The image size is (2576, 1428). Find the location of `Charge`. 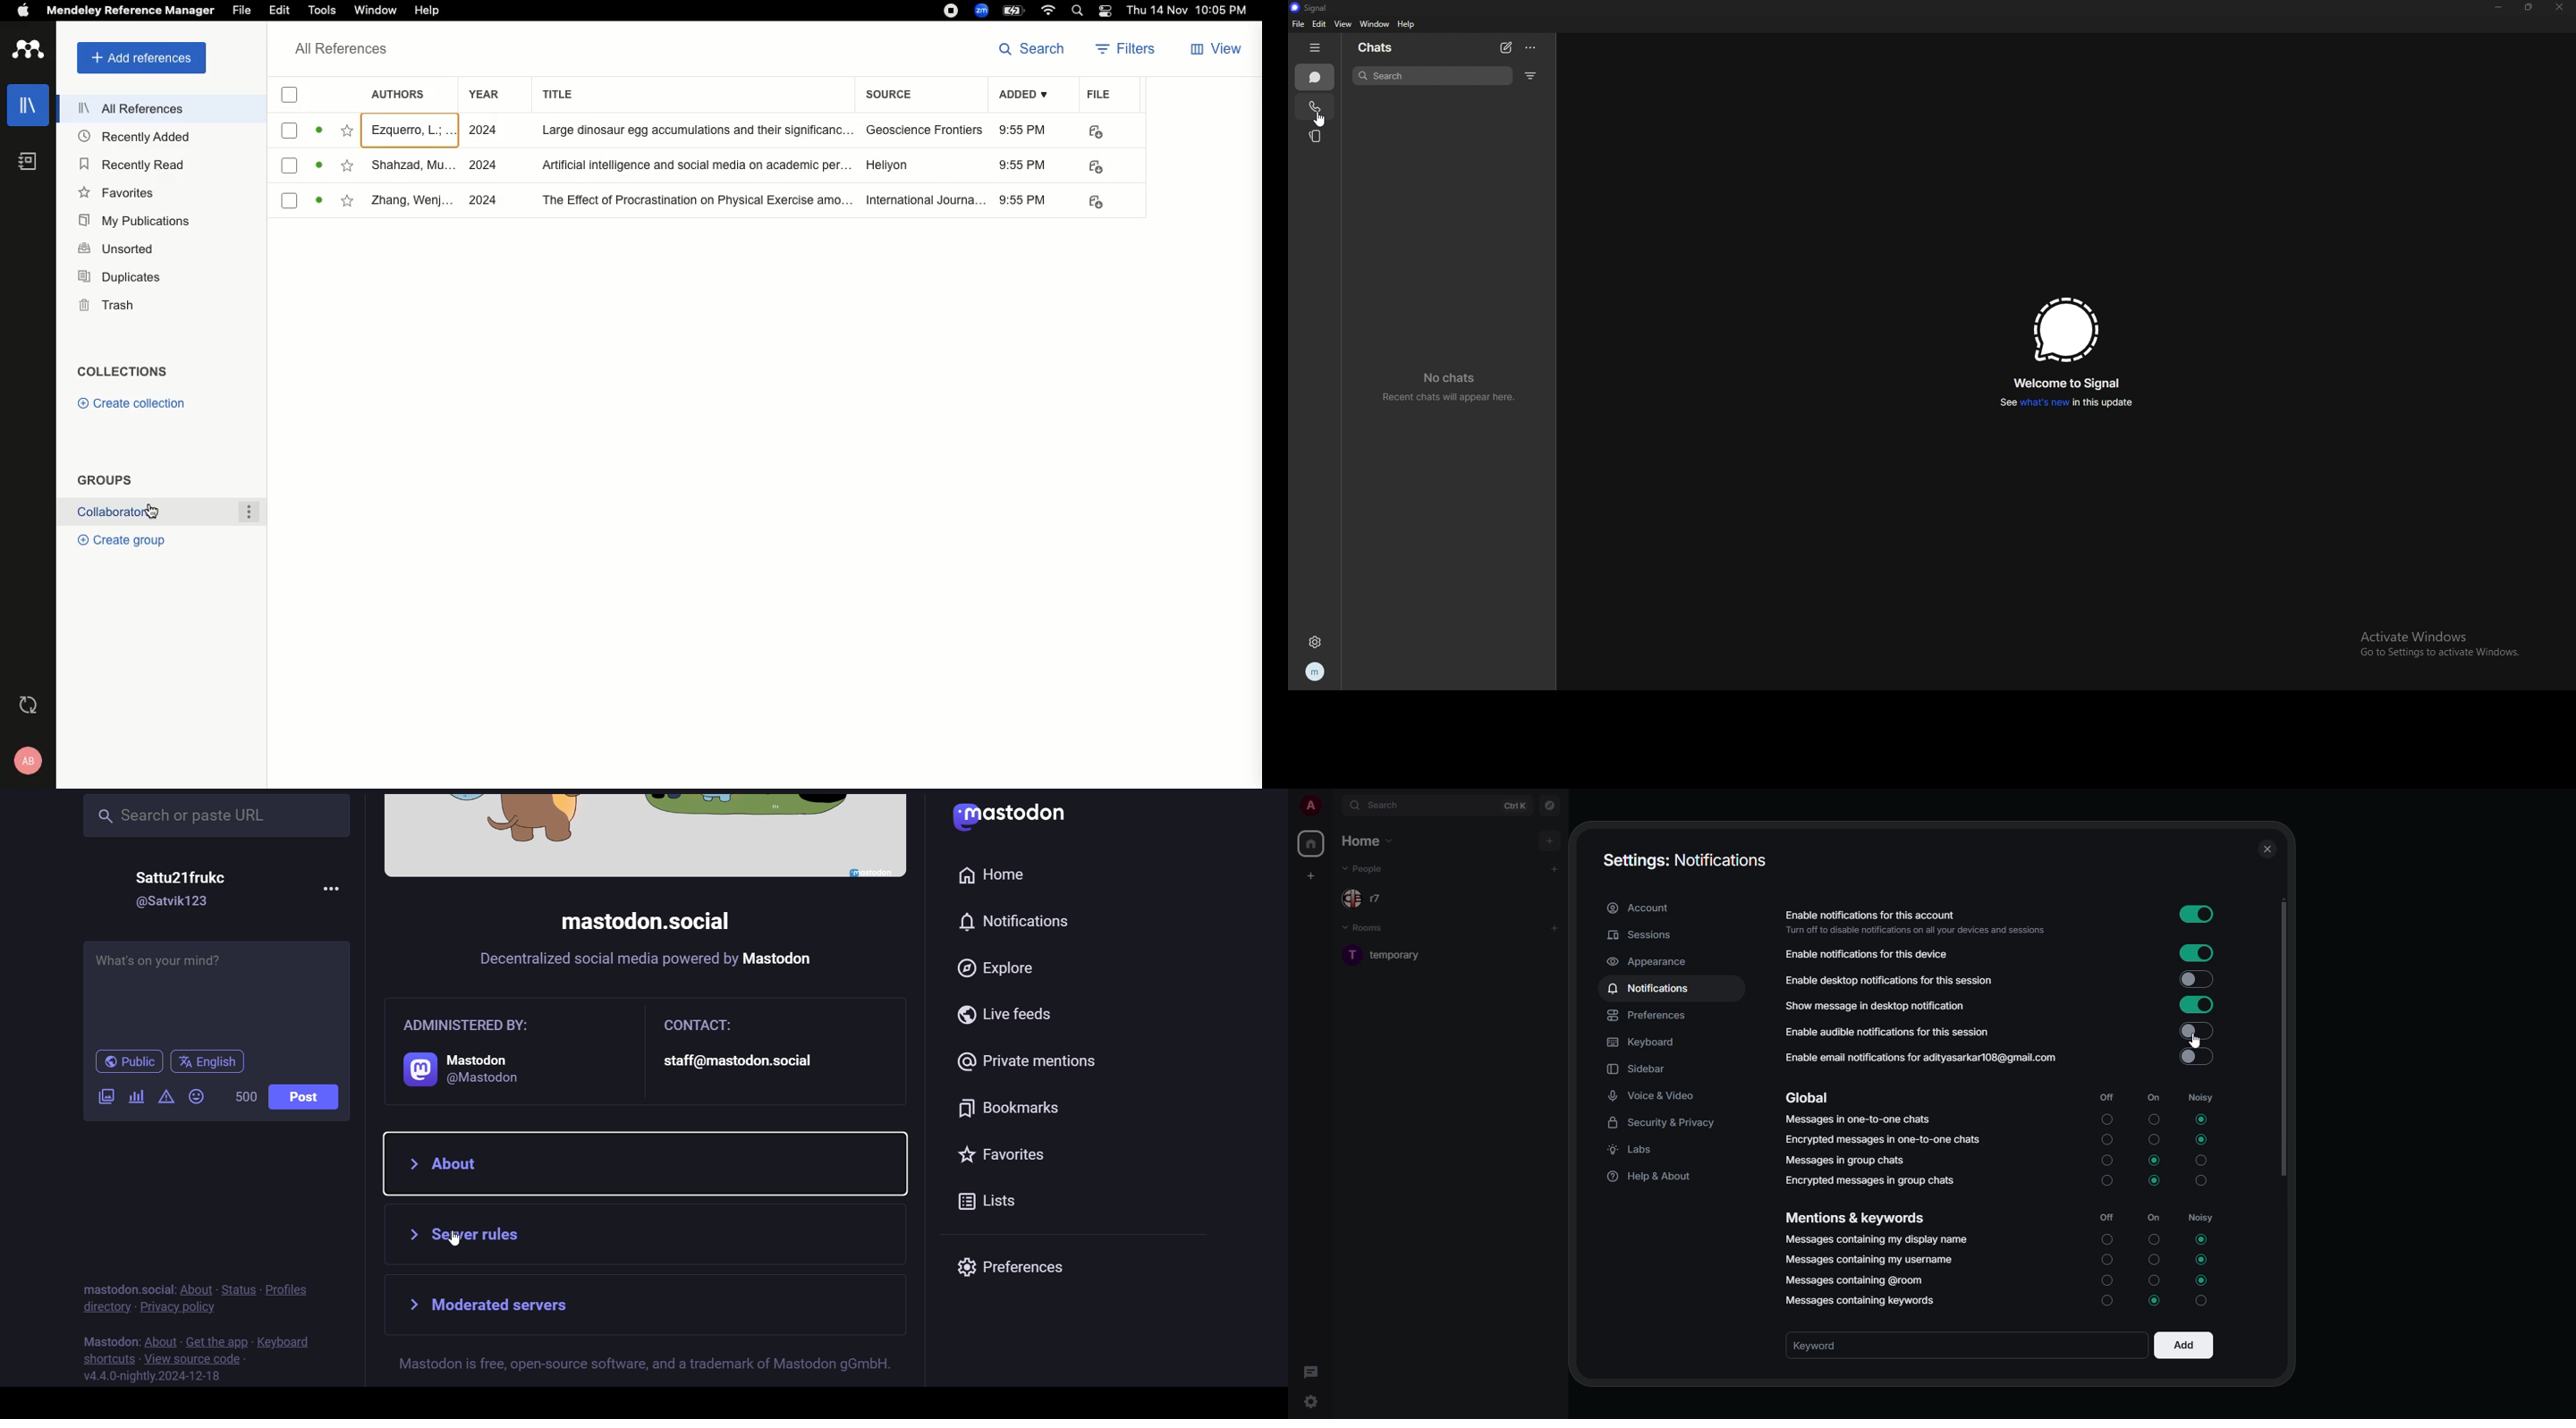

Charge is located at coordinates (1016, 10).